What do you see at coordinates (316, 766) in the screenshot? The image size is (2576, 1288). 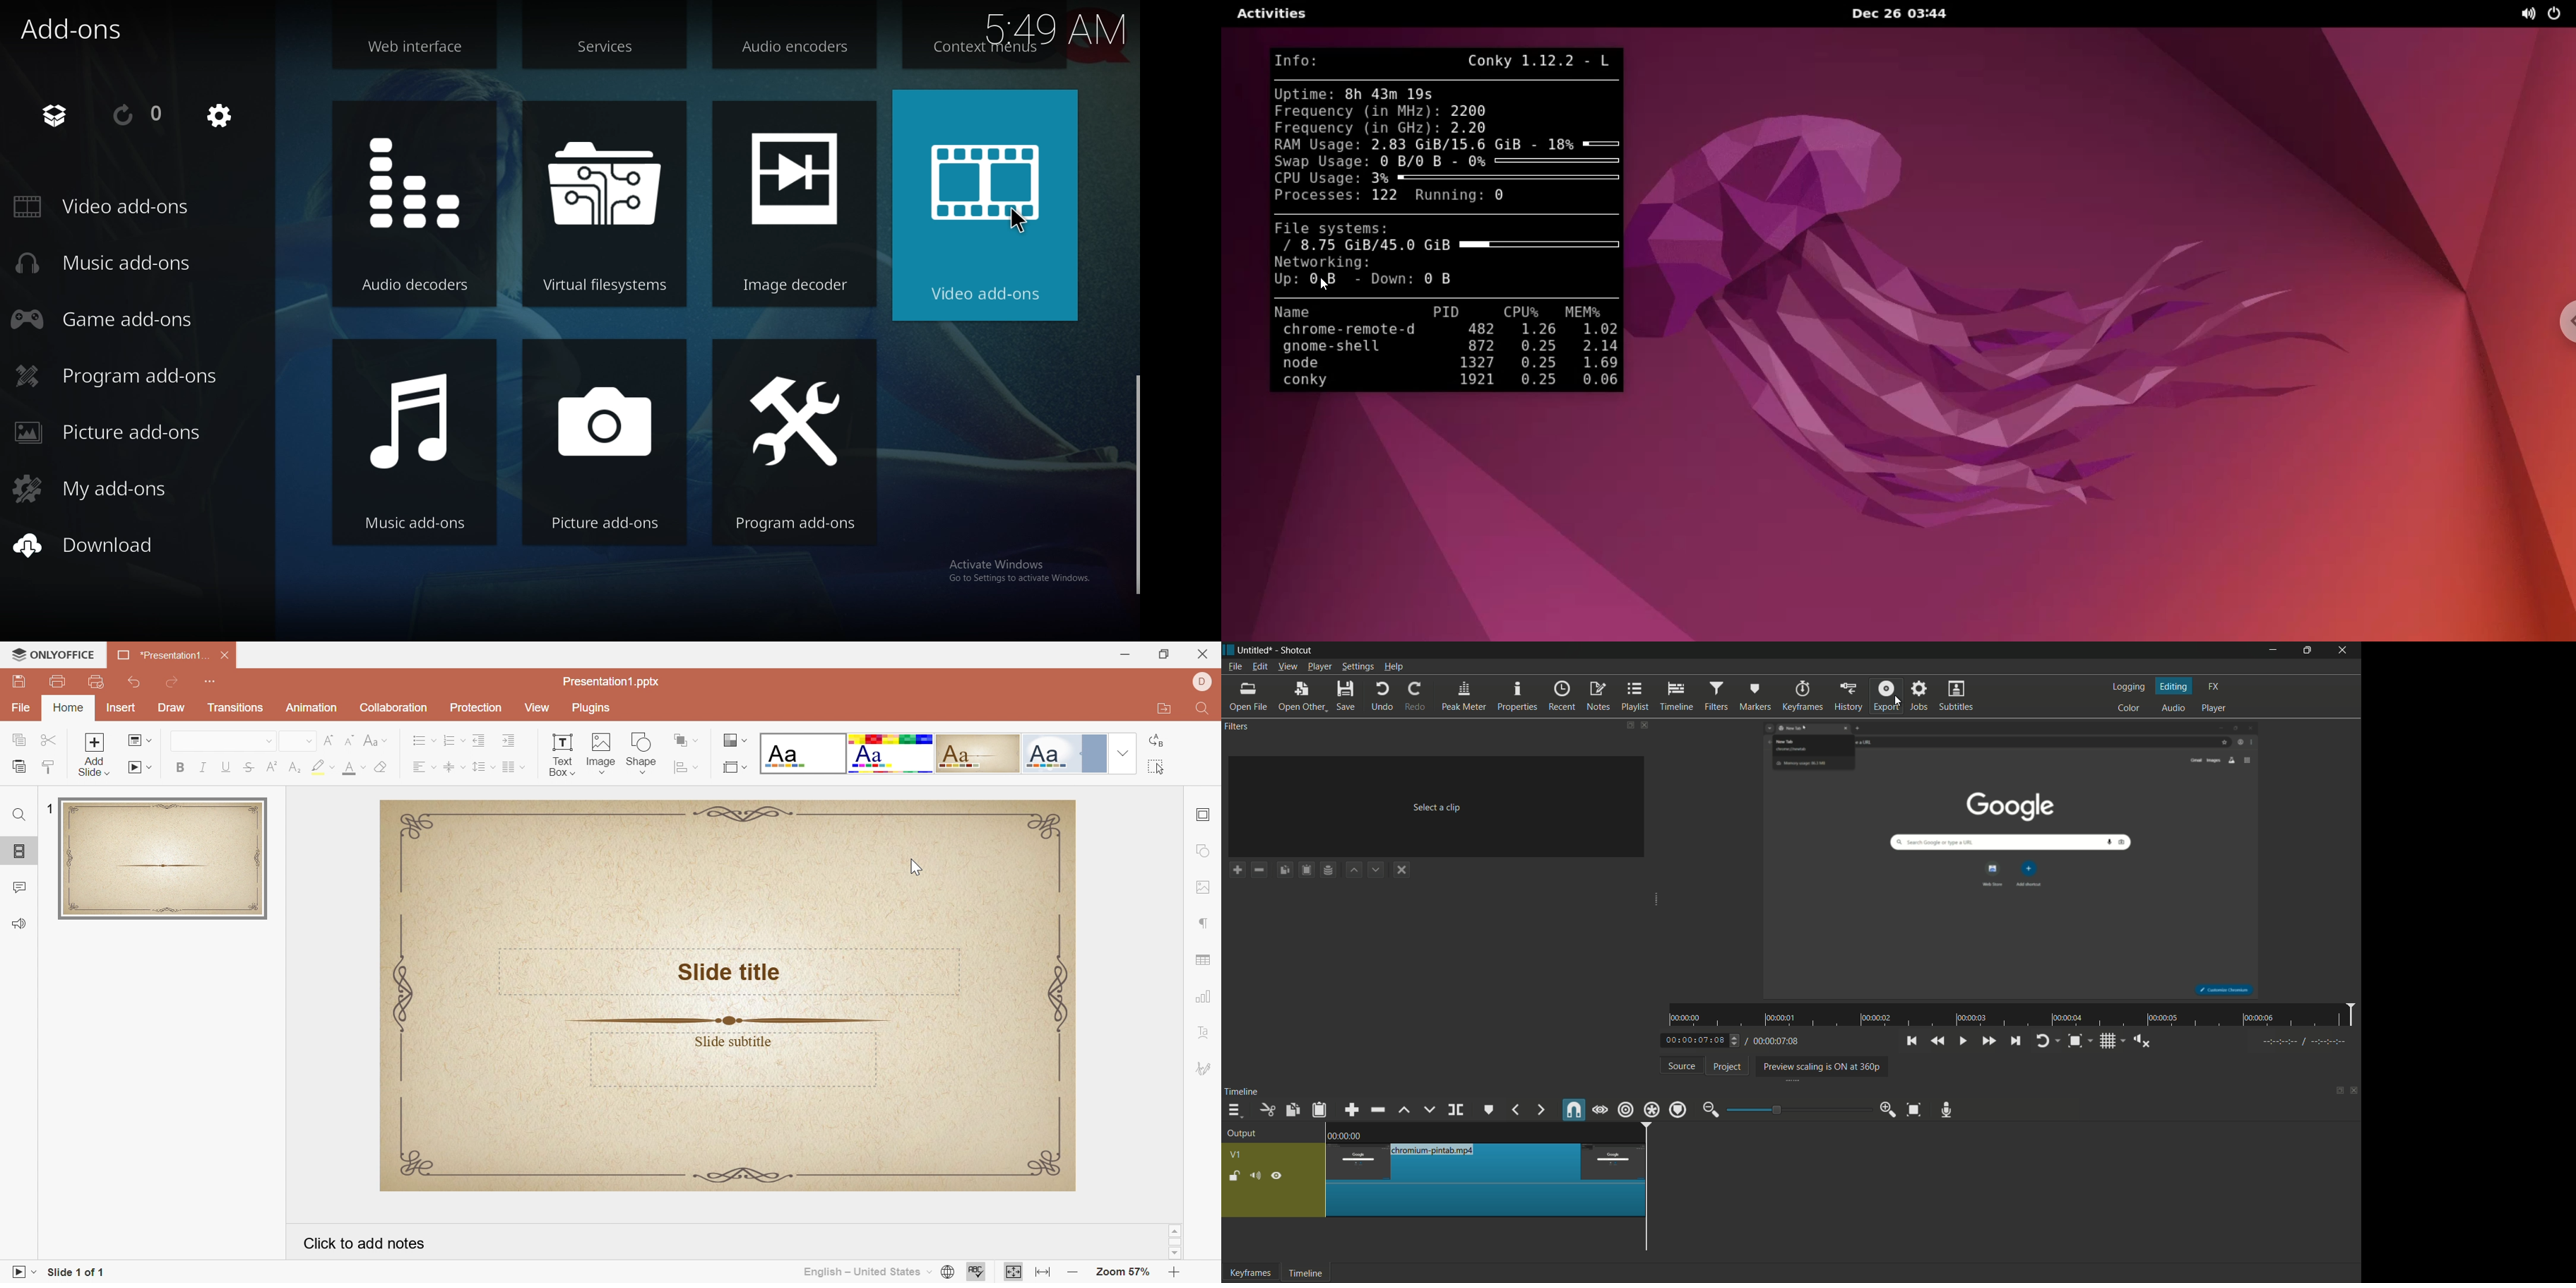 I see `Highlight color` at bounding box center [316, 766].